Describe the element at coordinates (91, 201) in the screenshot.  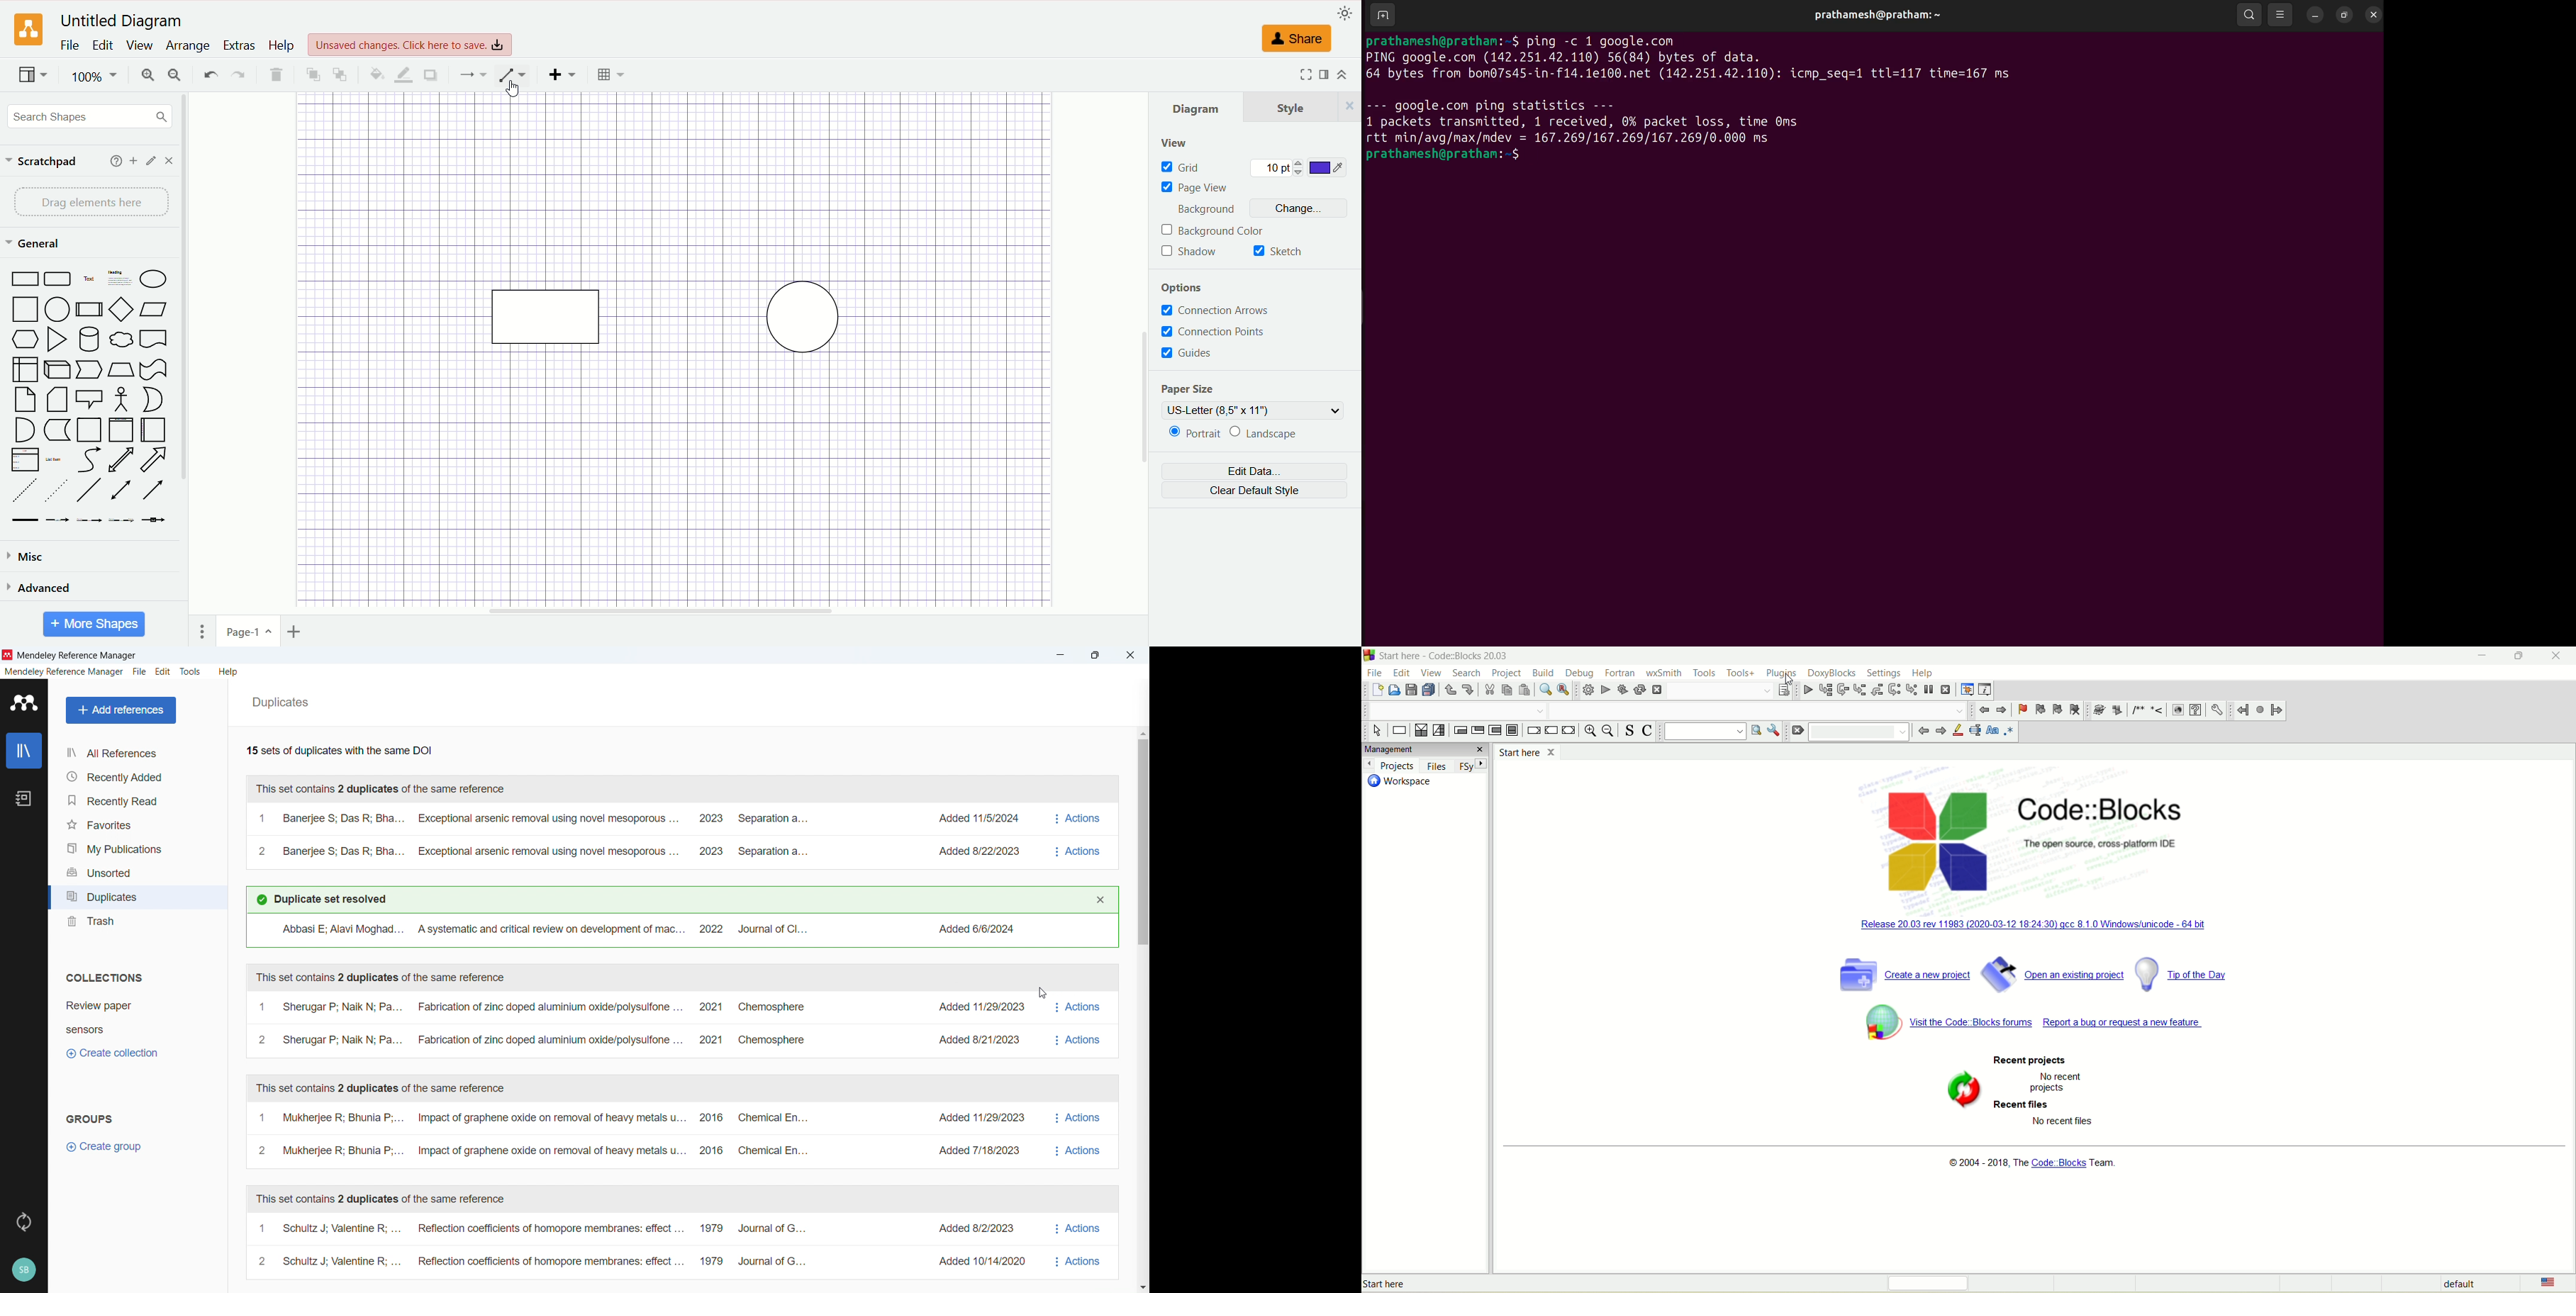
I see `drag elements here` at that location.